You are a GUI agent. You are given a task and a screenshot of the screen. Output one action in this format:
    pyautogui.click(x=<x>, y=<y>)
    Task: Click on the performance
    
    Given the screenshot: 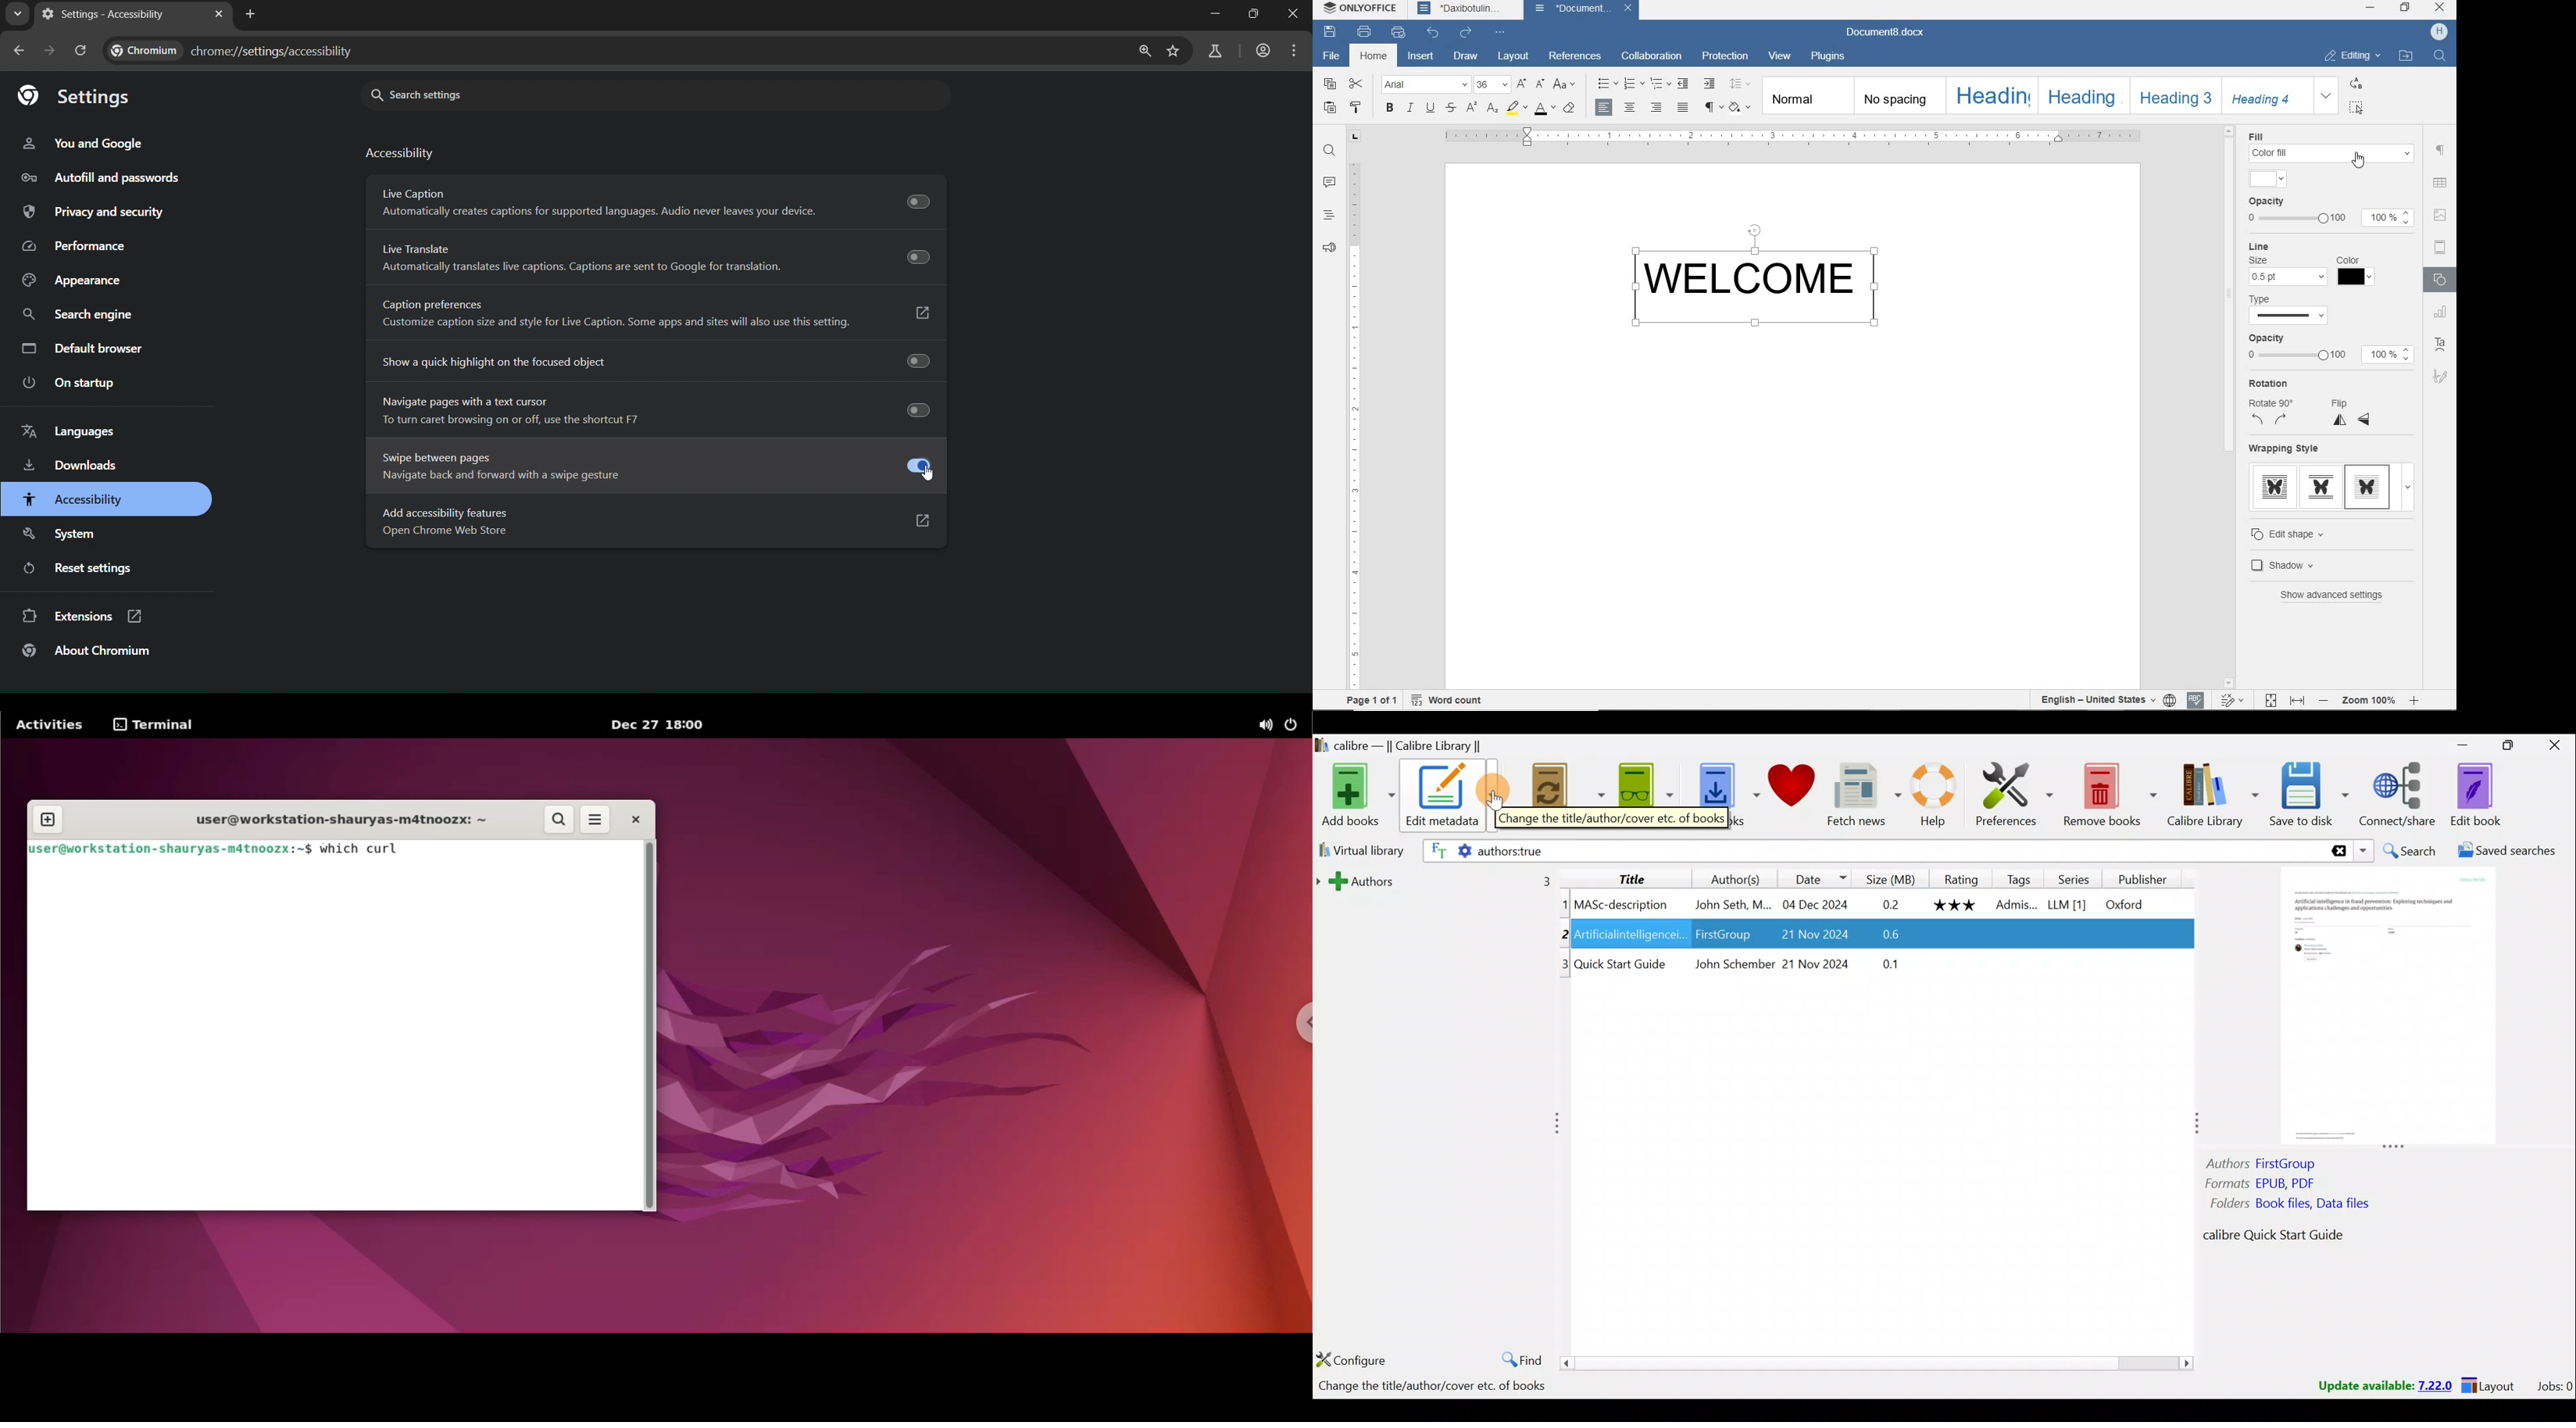 What is the action you would take?
    pyautogui.click(x=76, y=245)
    